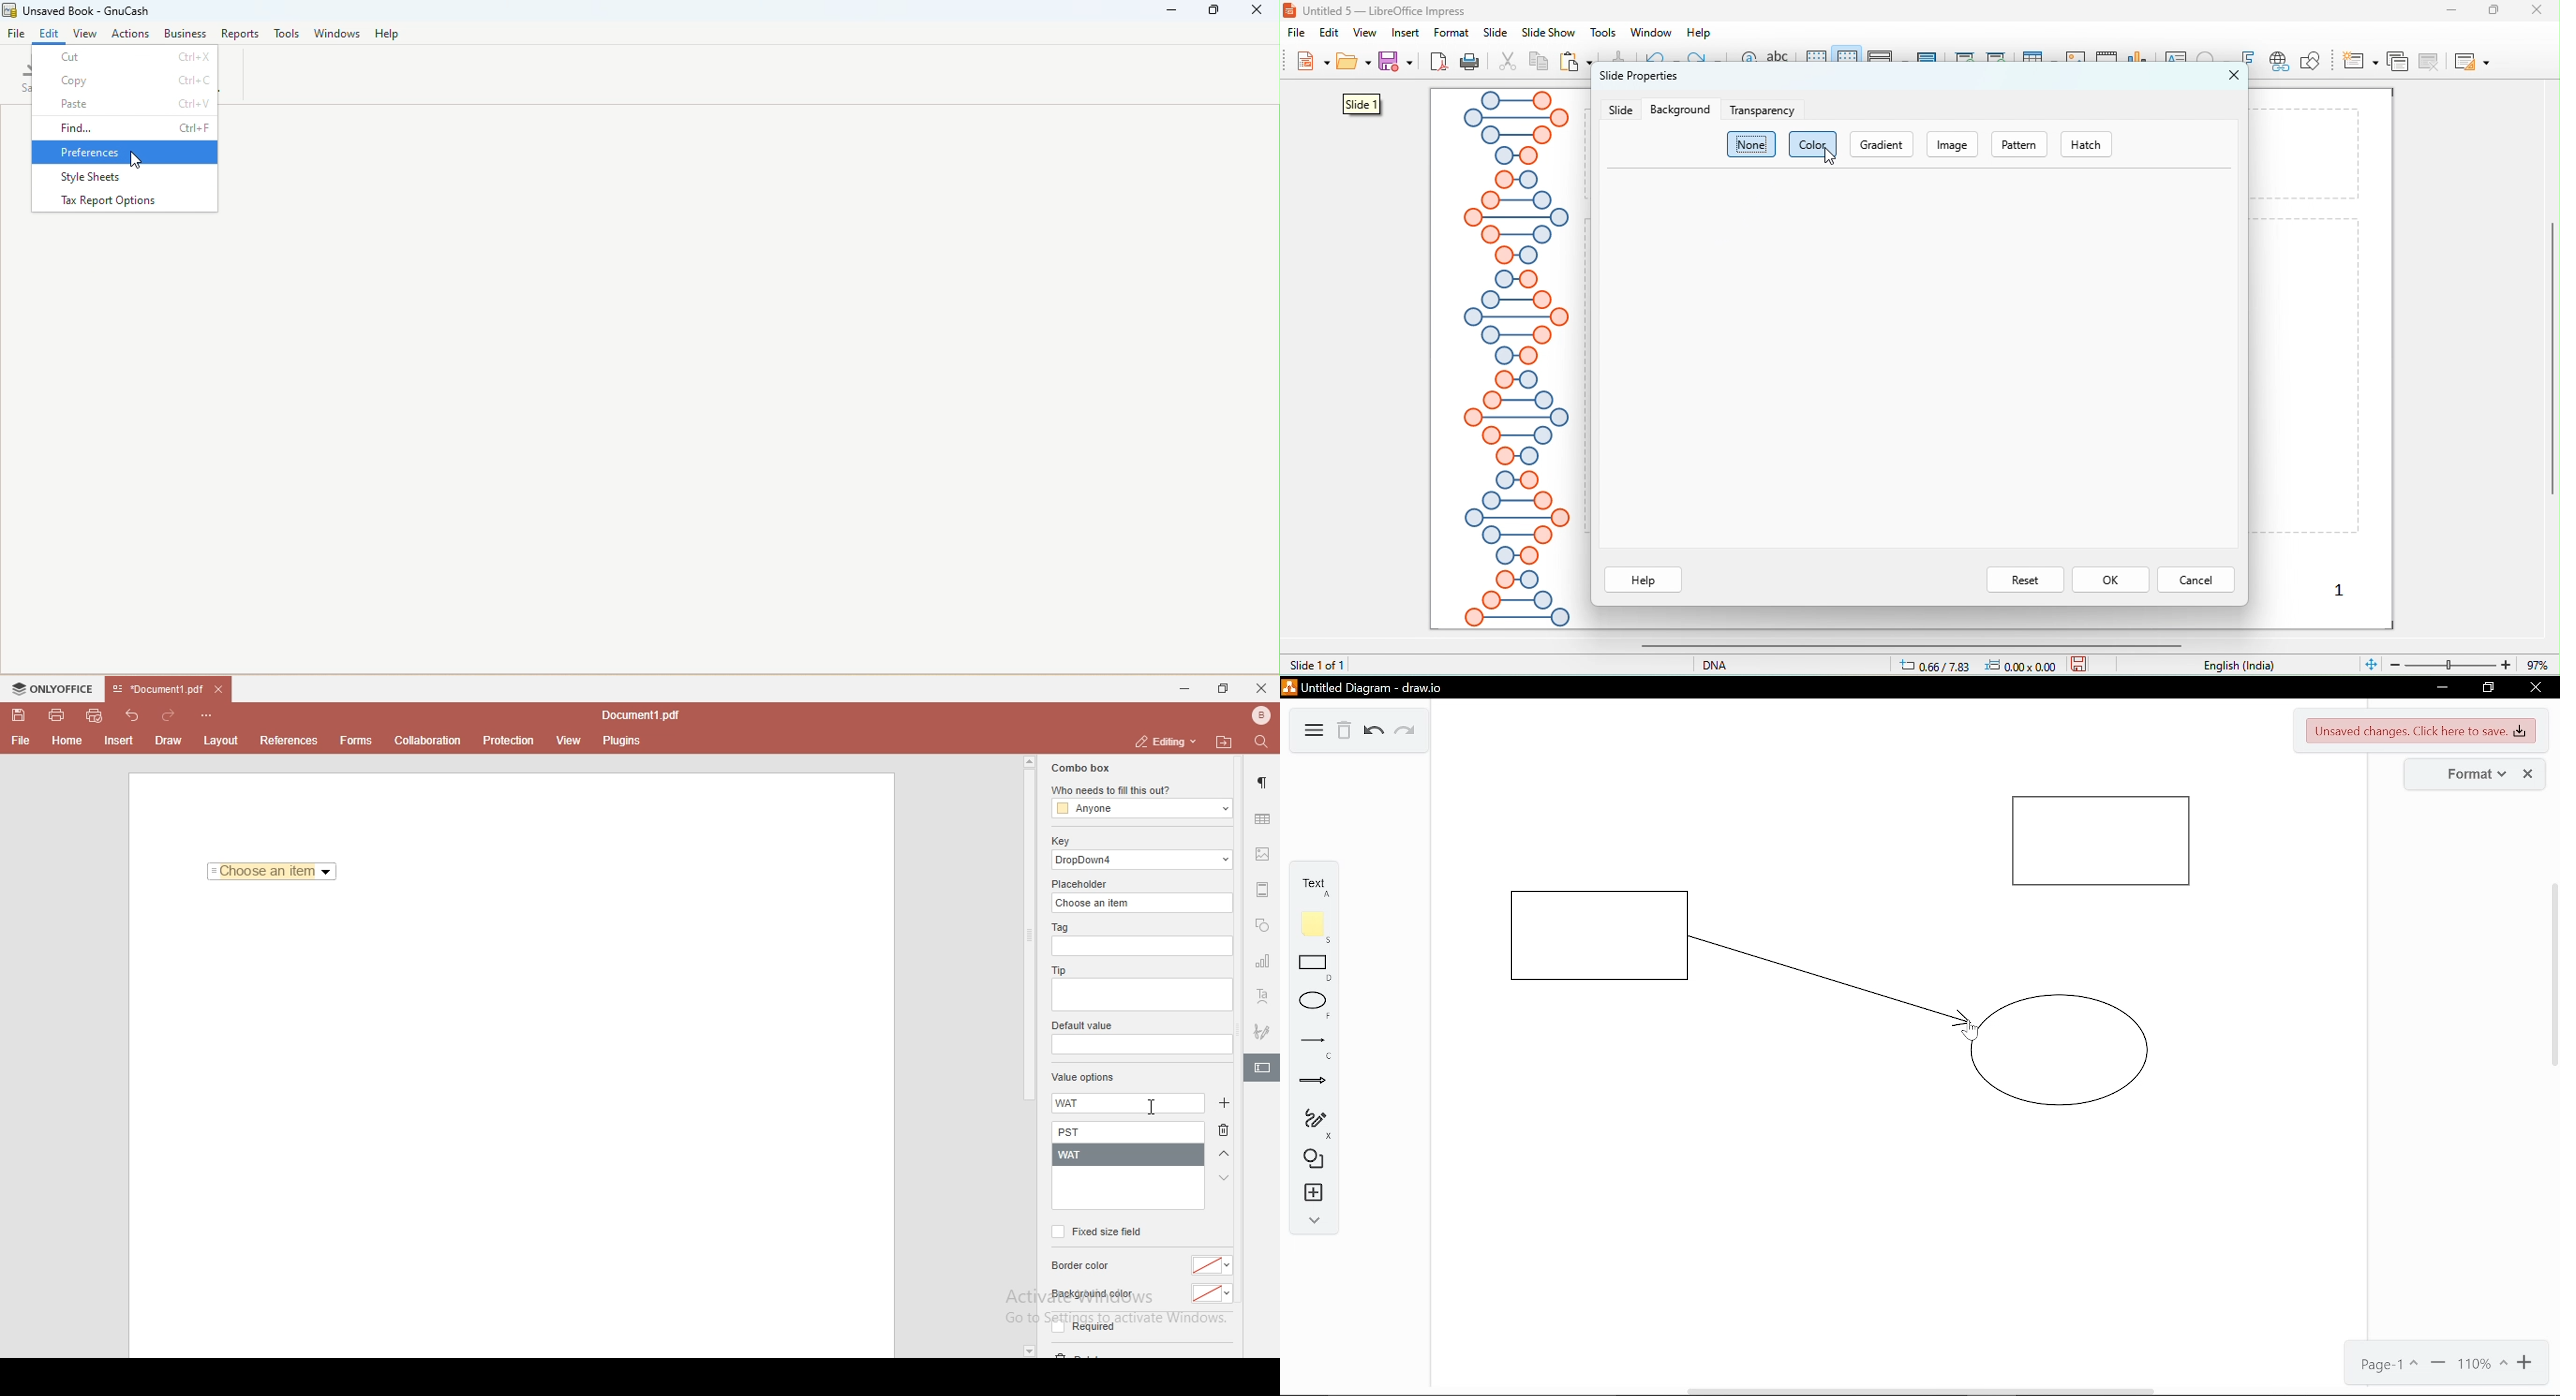  Describe the element at coordinates (1748, 64) in the screenshot. I see `find and replace` at that location.